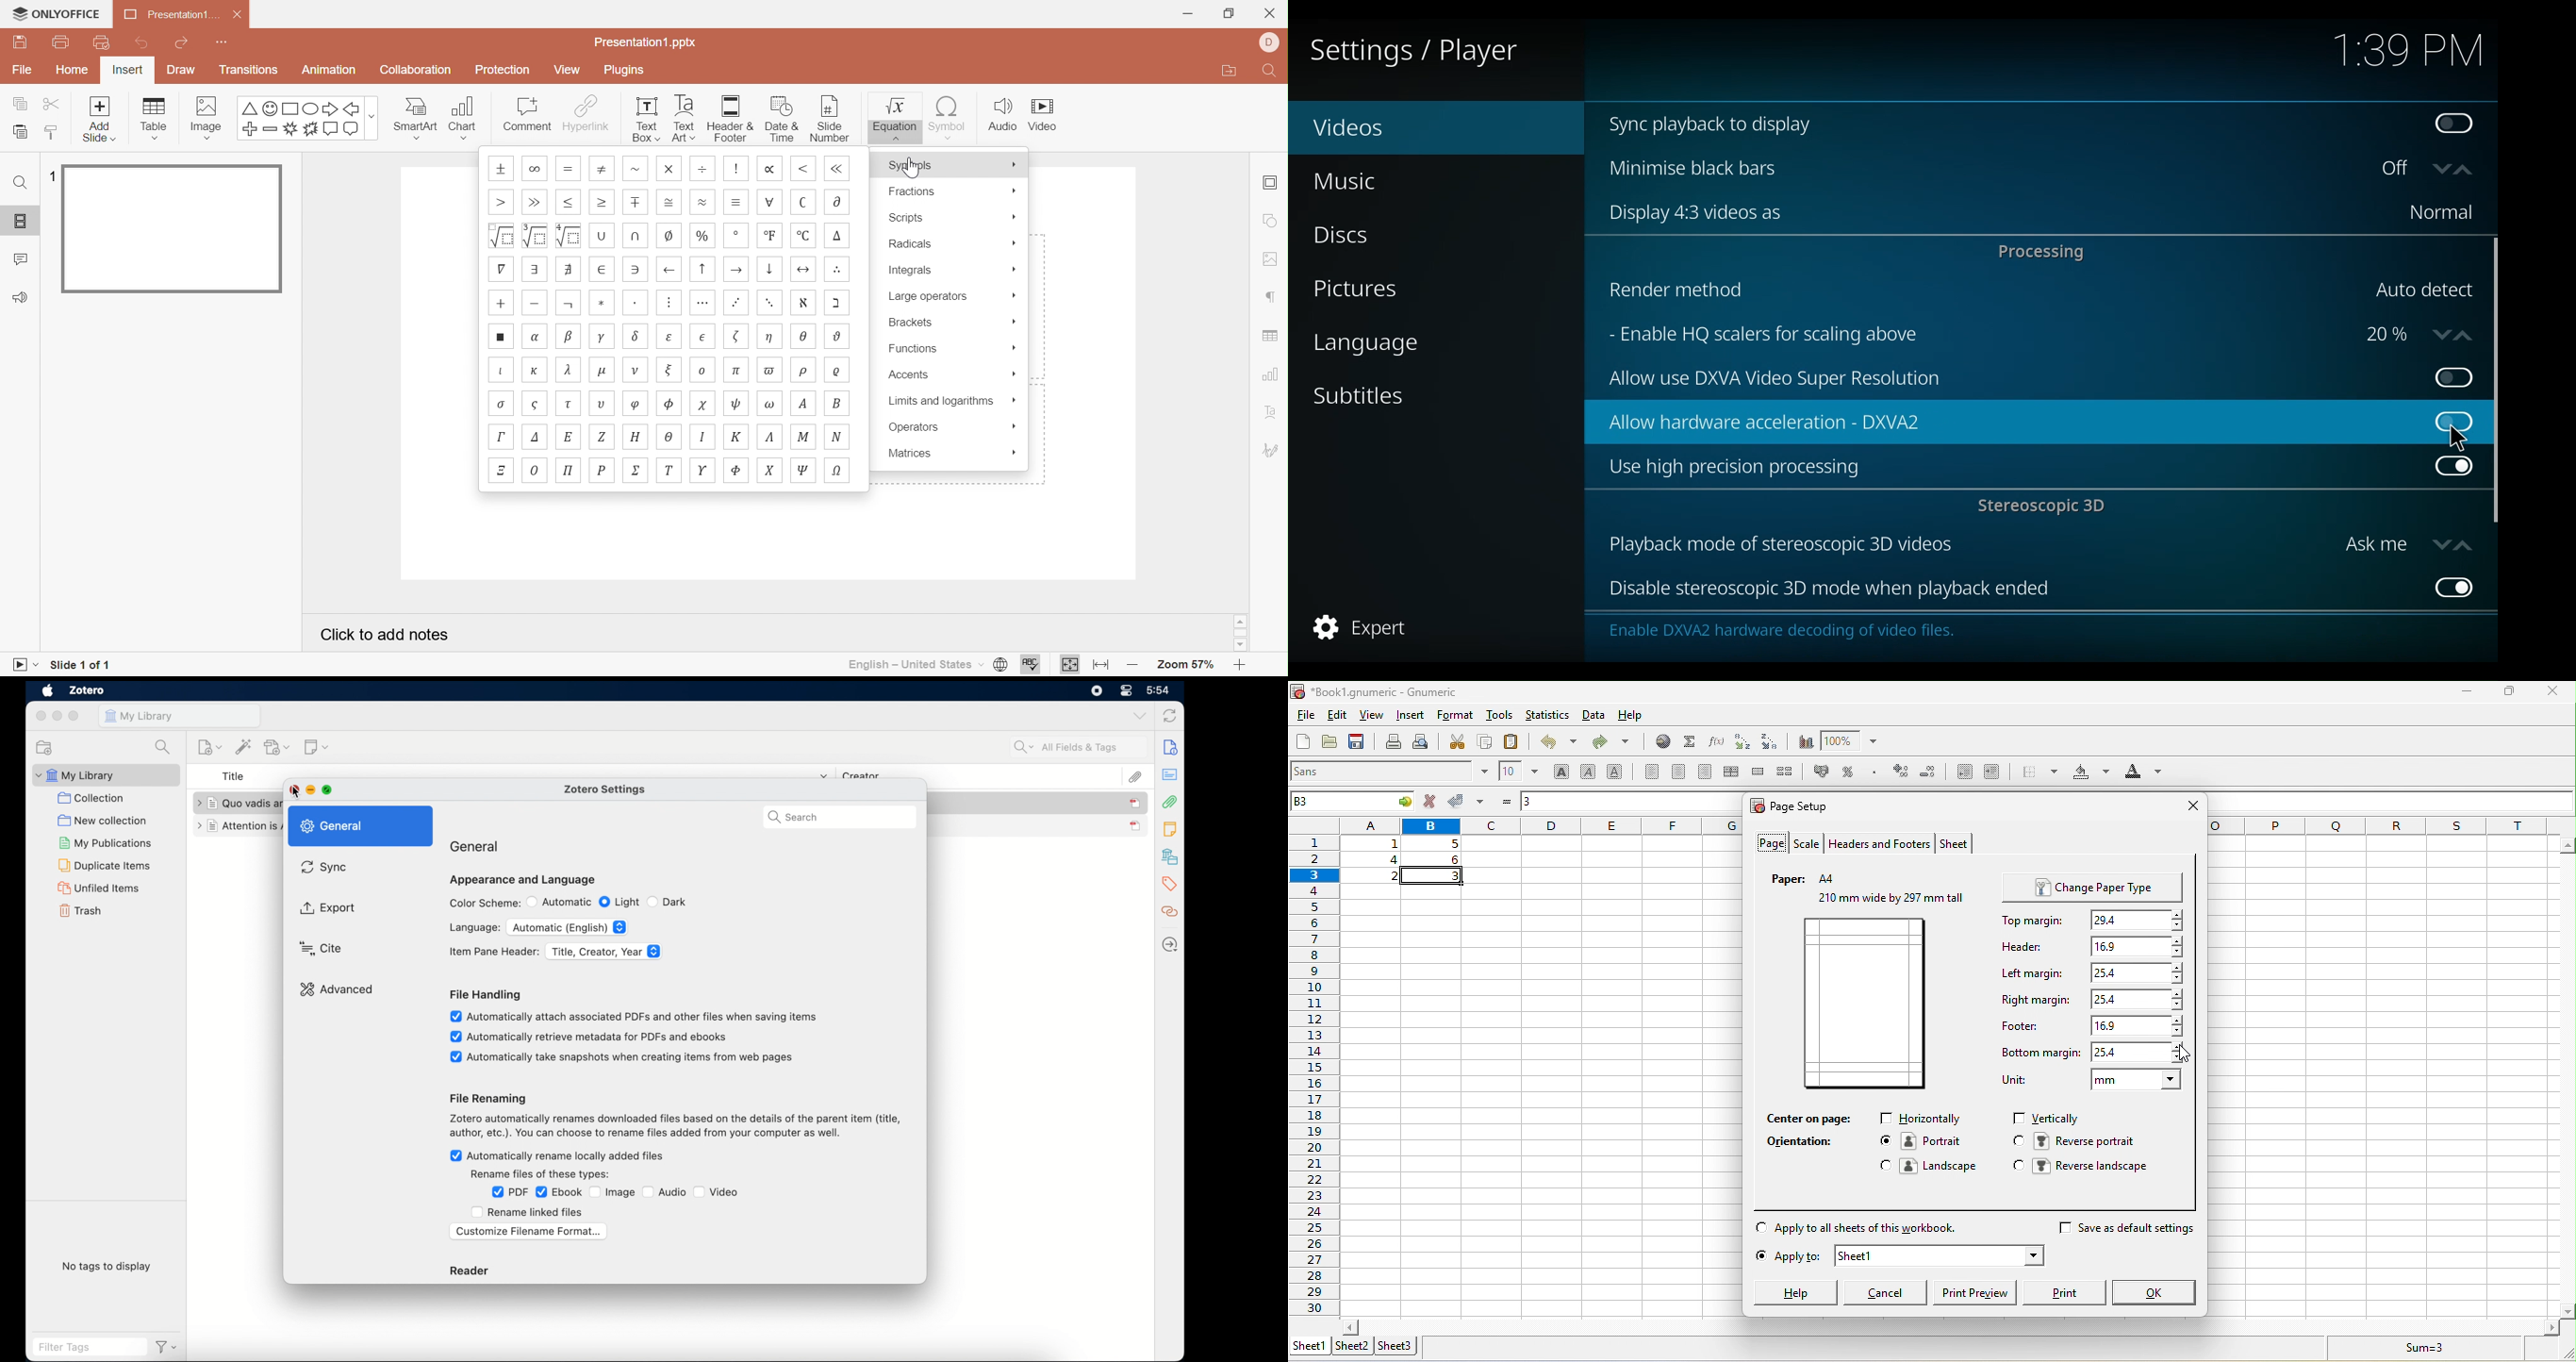 This screenshot has width=2576, height=1372. Describe the element at coordinates (58, 105) in the screenshot. I see `Cut` at that location.